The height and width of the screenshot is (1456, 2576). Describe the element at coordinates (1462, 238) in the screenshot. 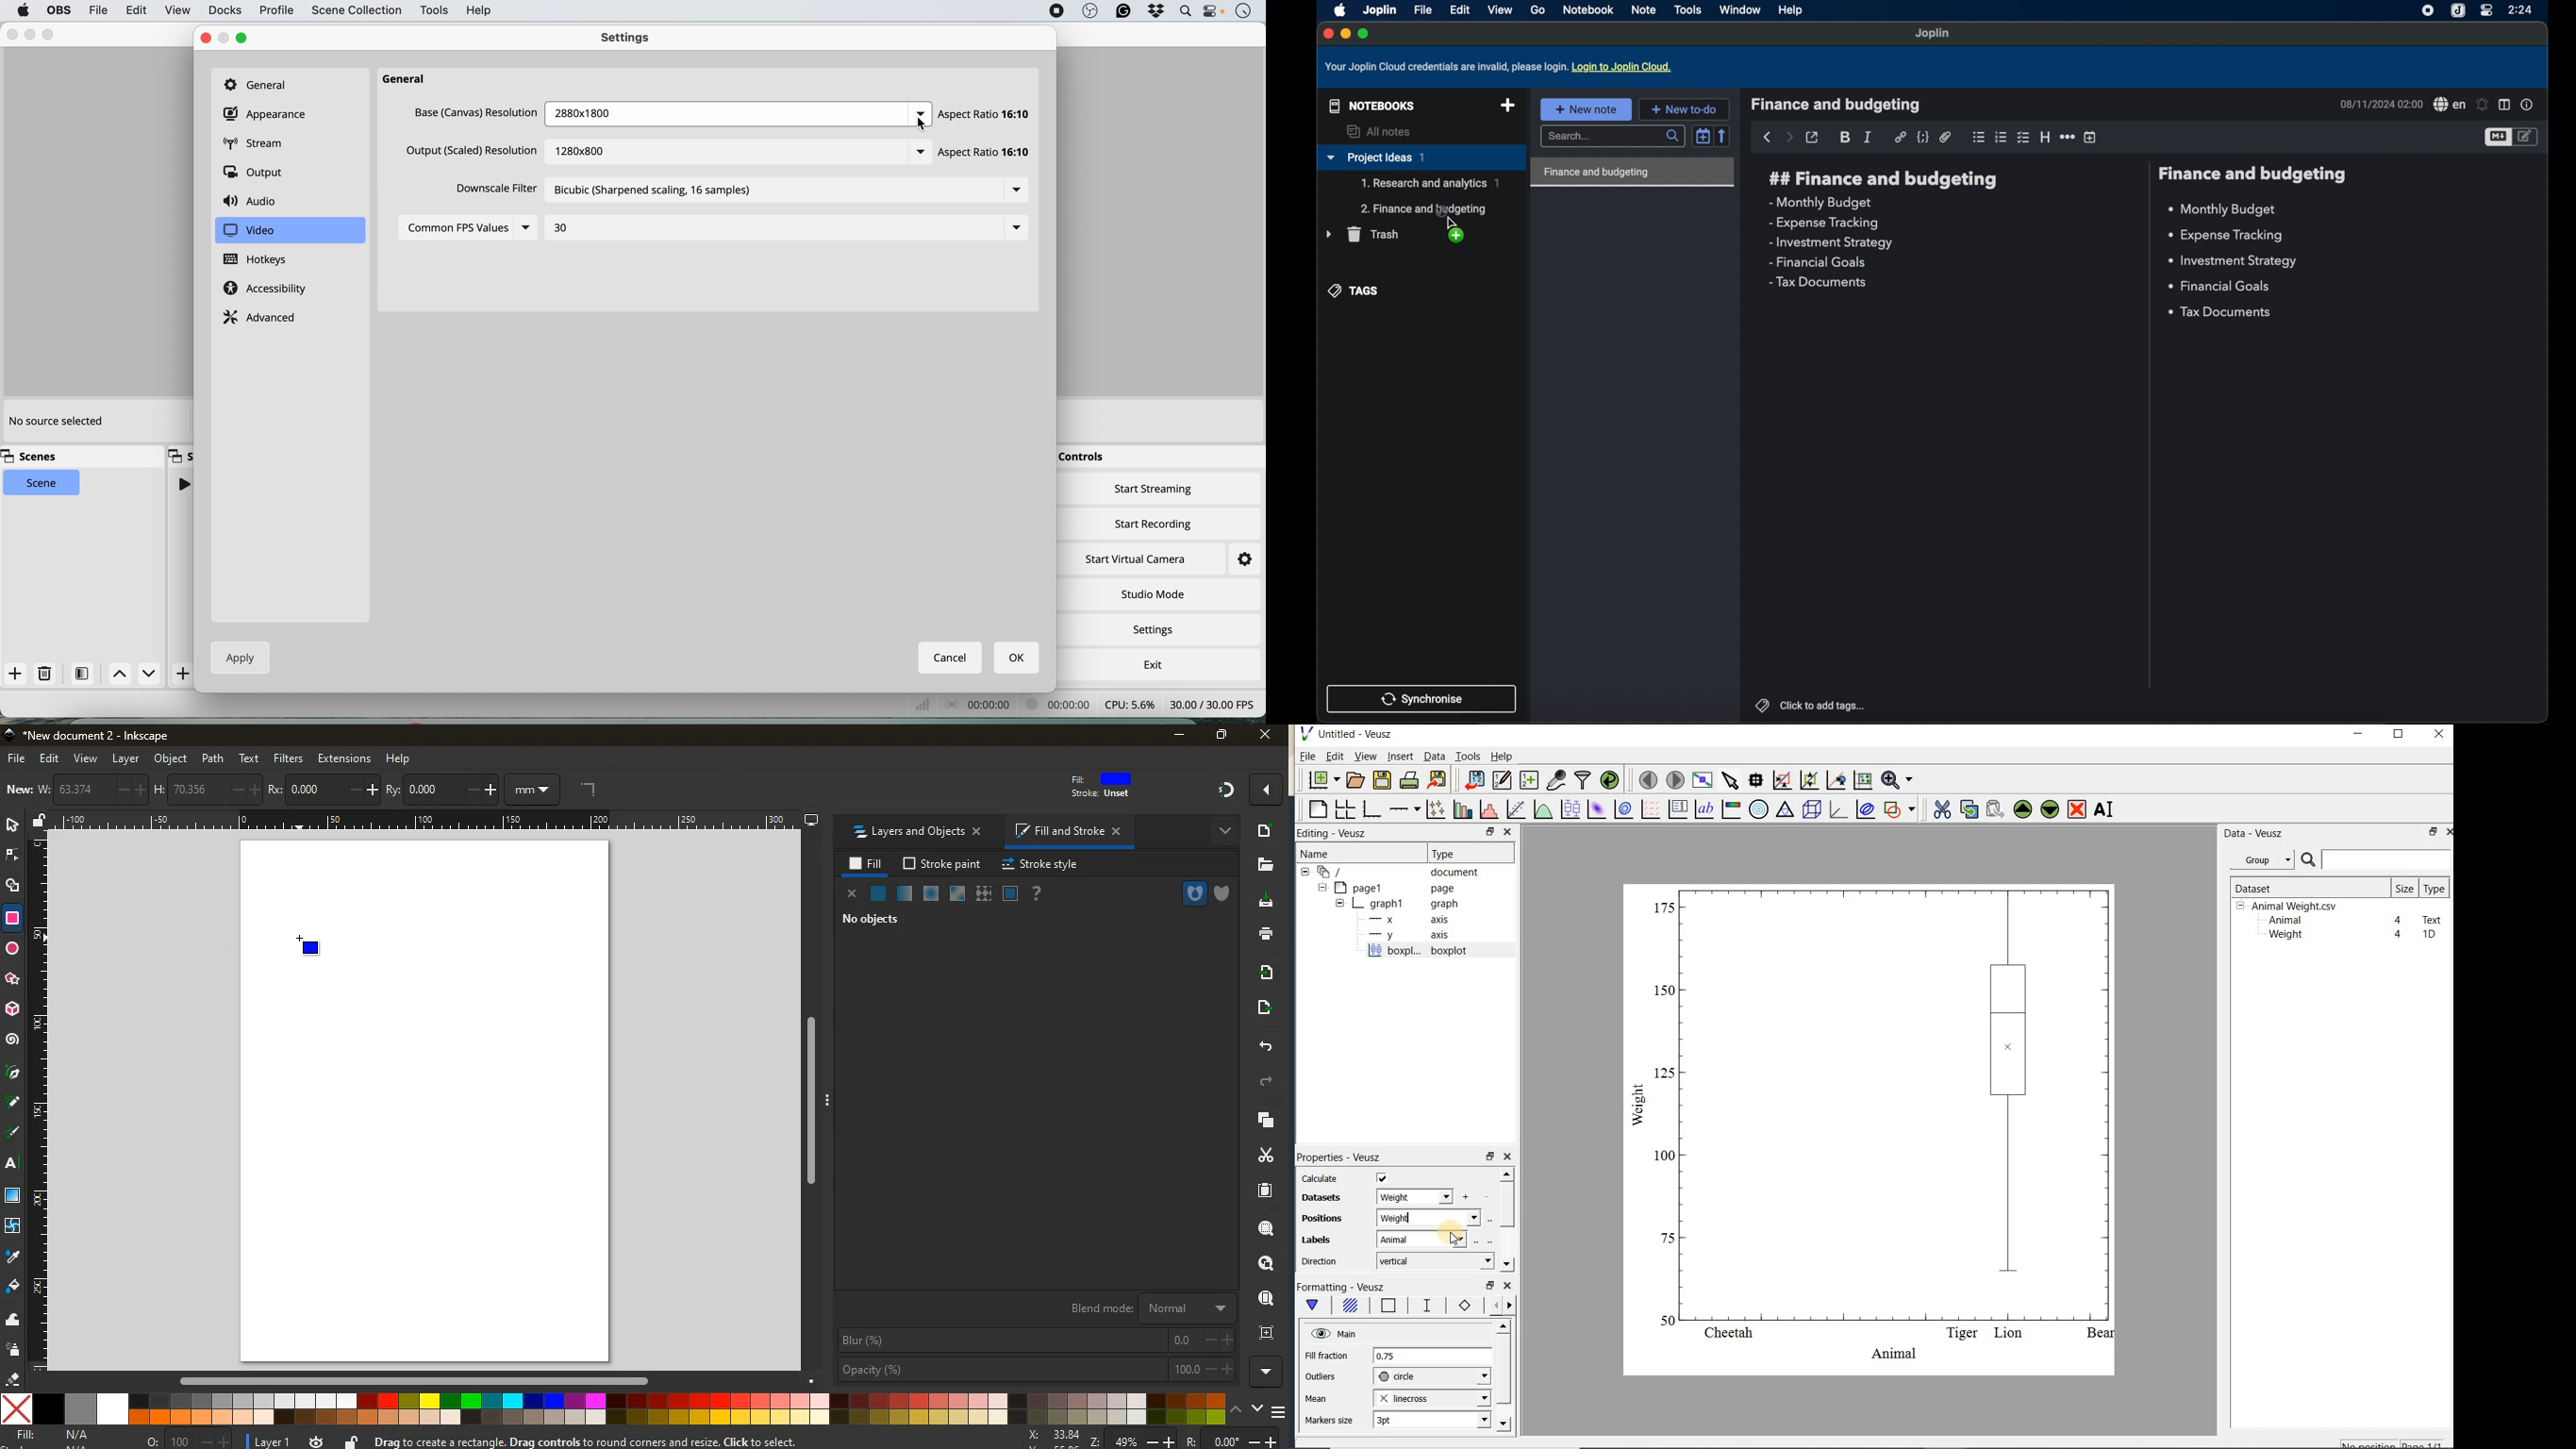

I see `Add` at that location.